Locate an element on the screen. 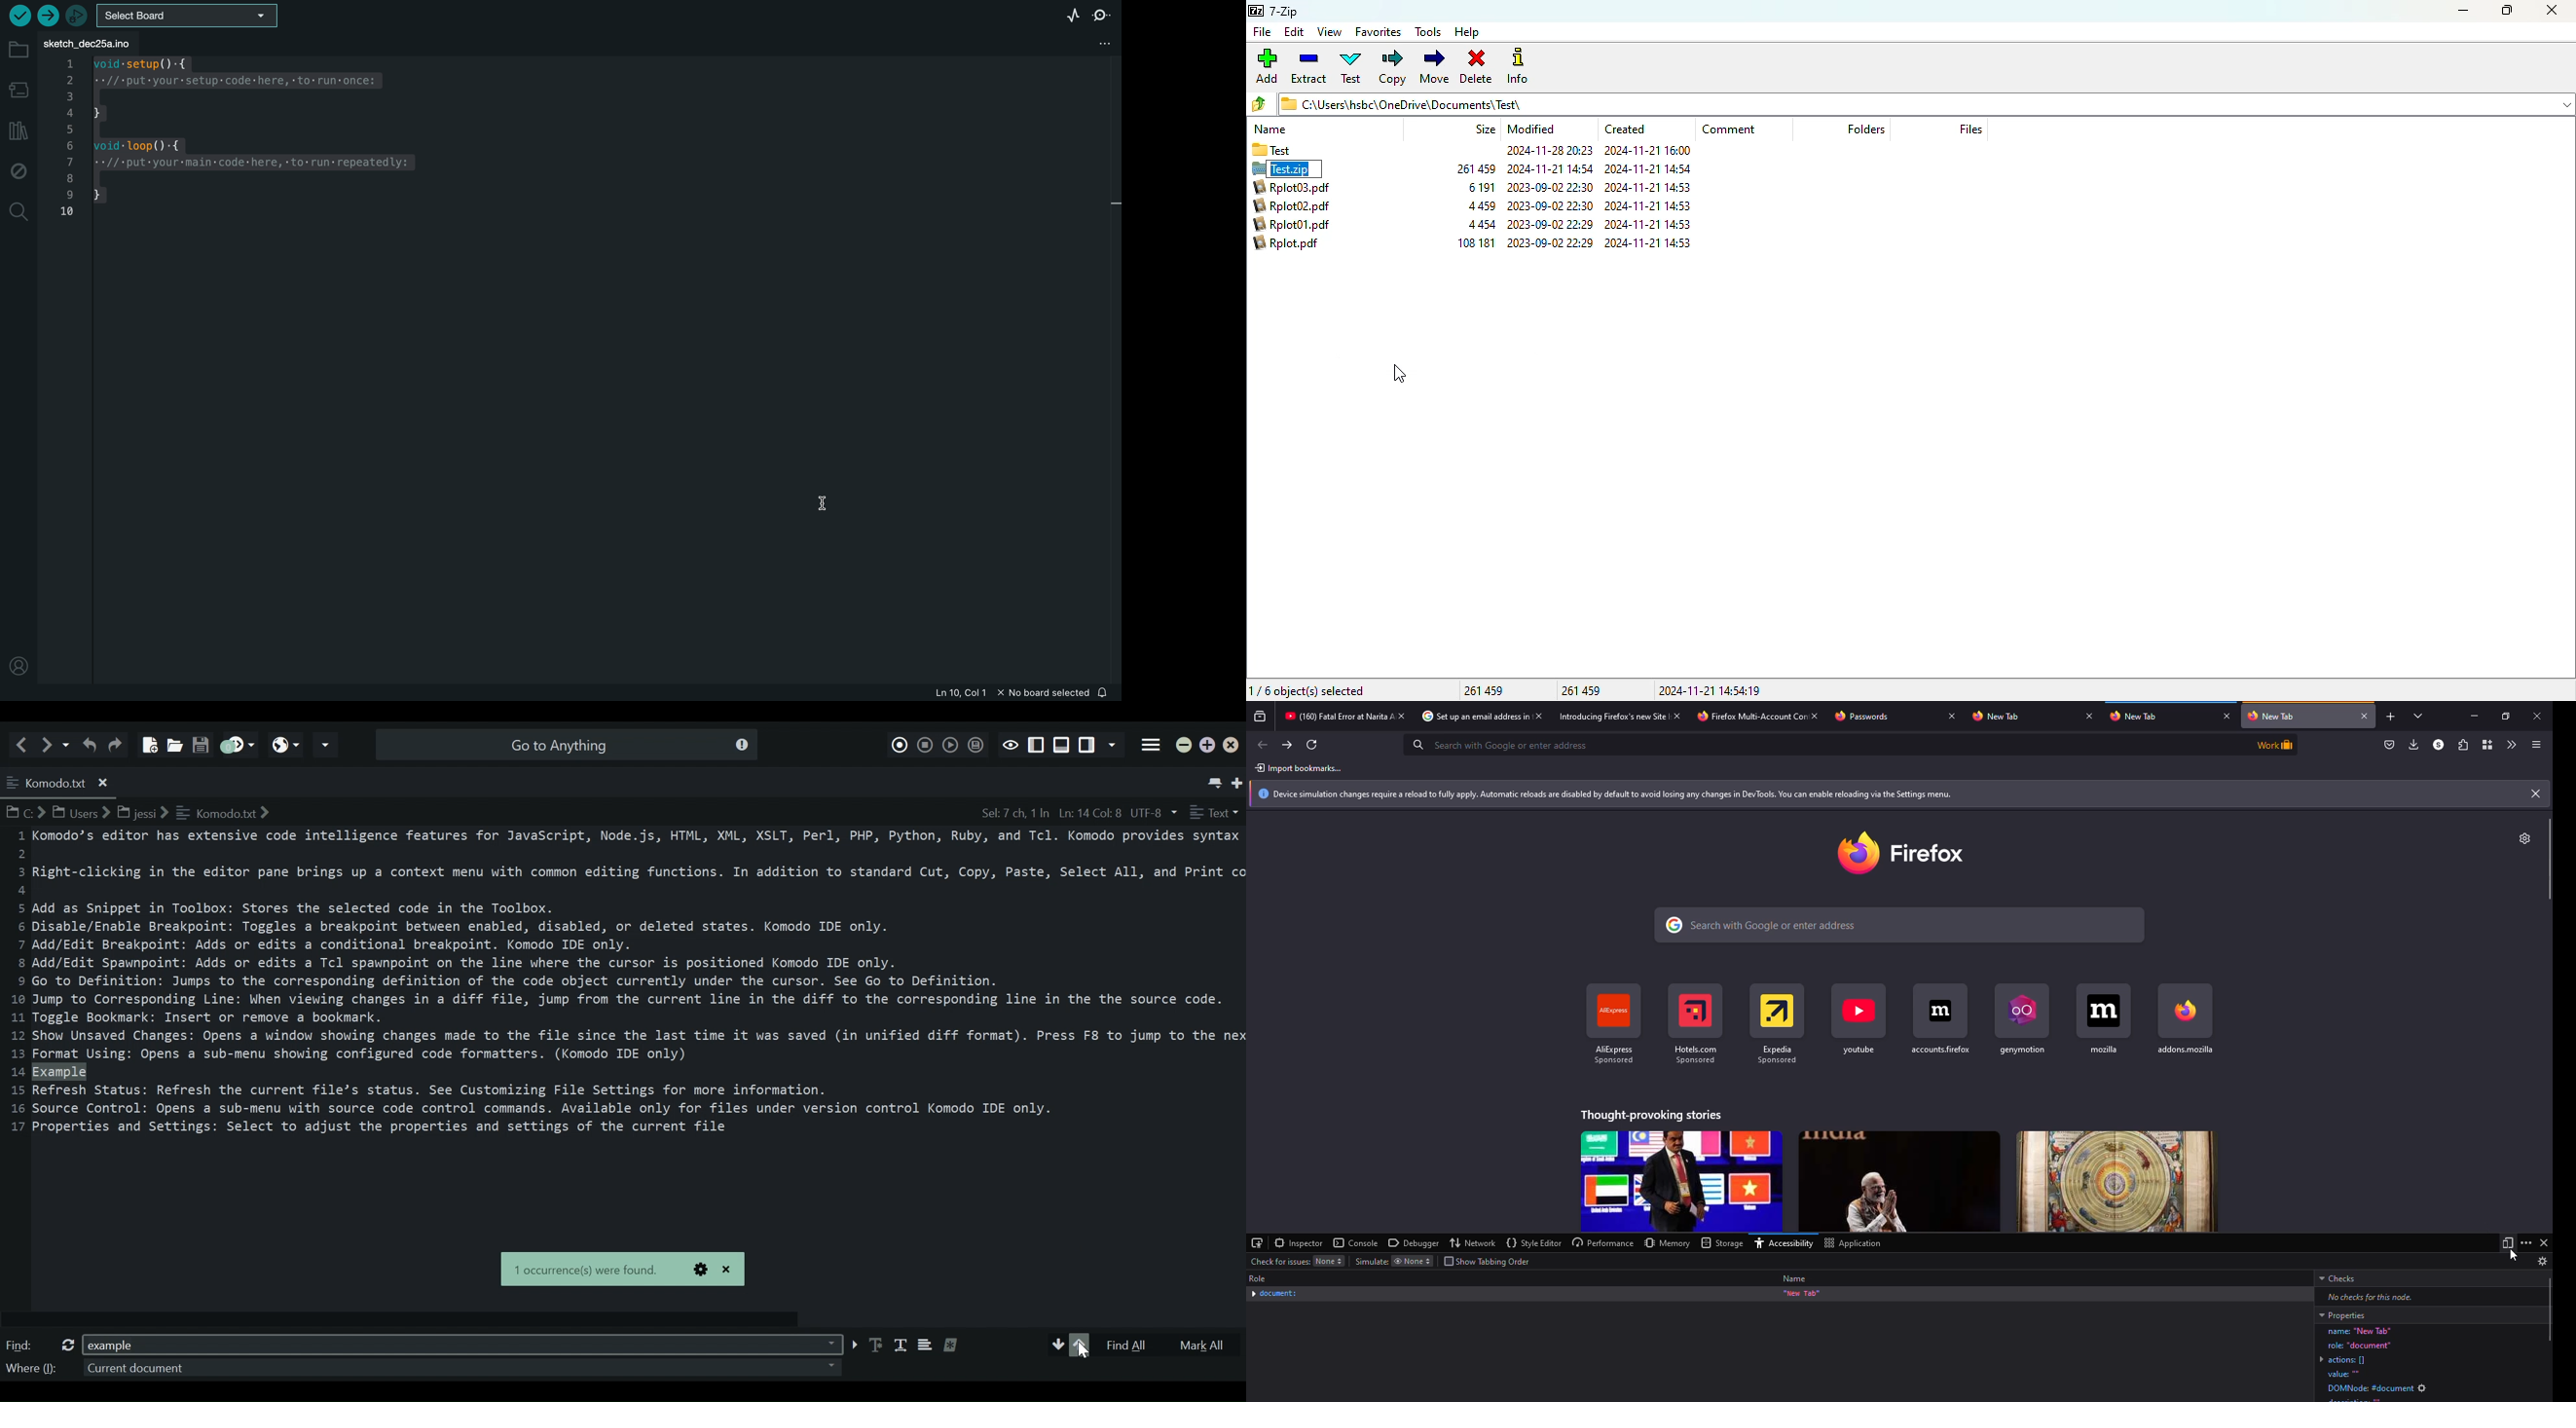 The image size is (2576, 1428). more is located at coordinates (2526, 1242).